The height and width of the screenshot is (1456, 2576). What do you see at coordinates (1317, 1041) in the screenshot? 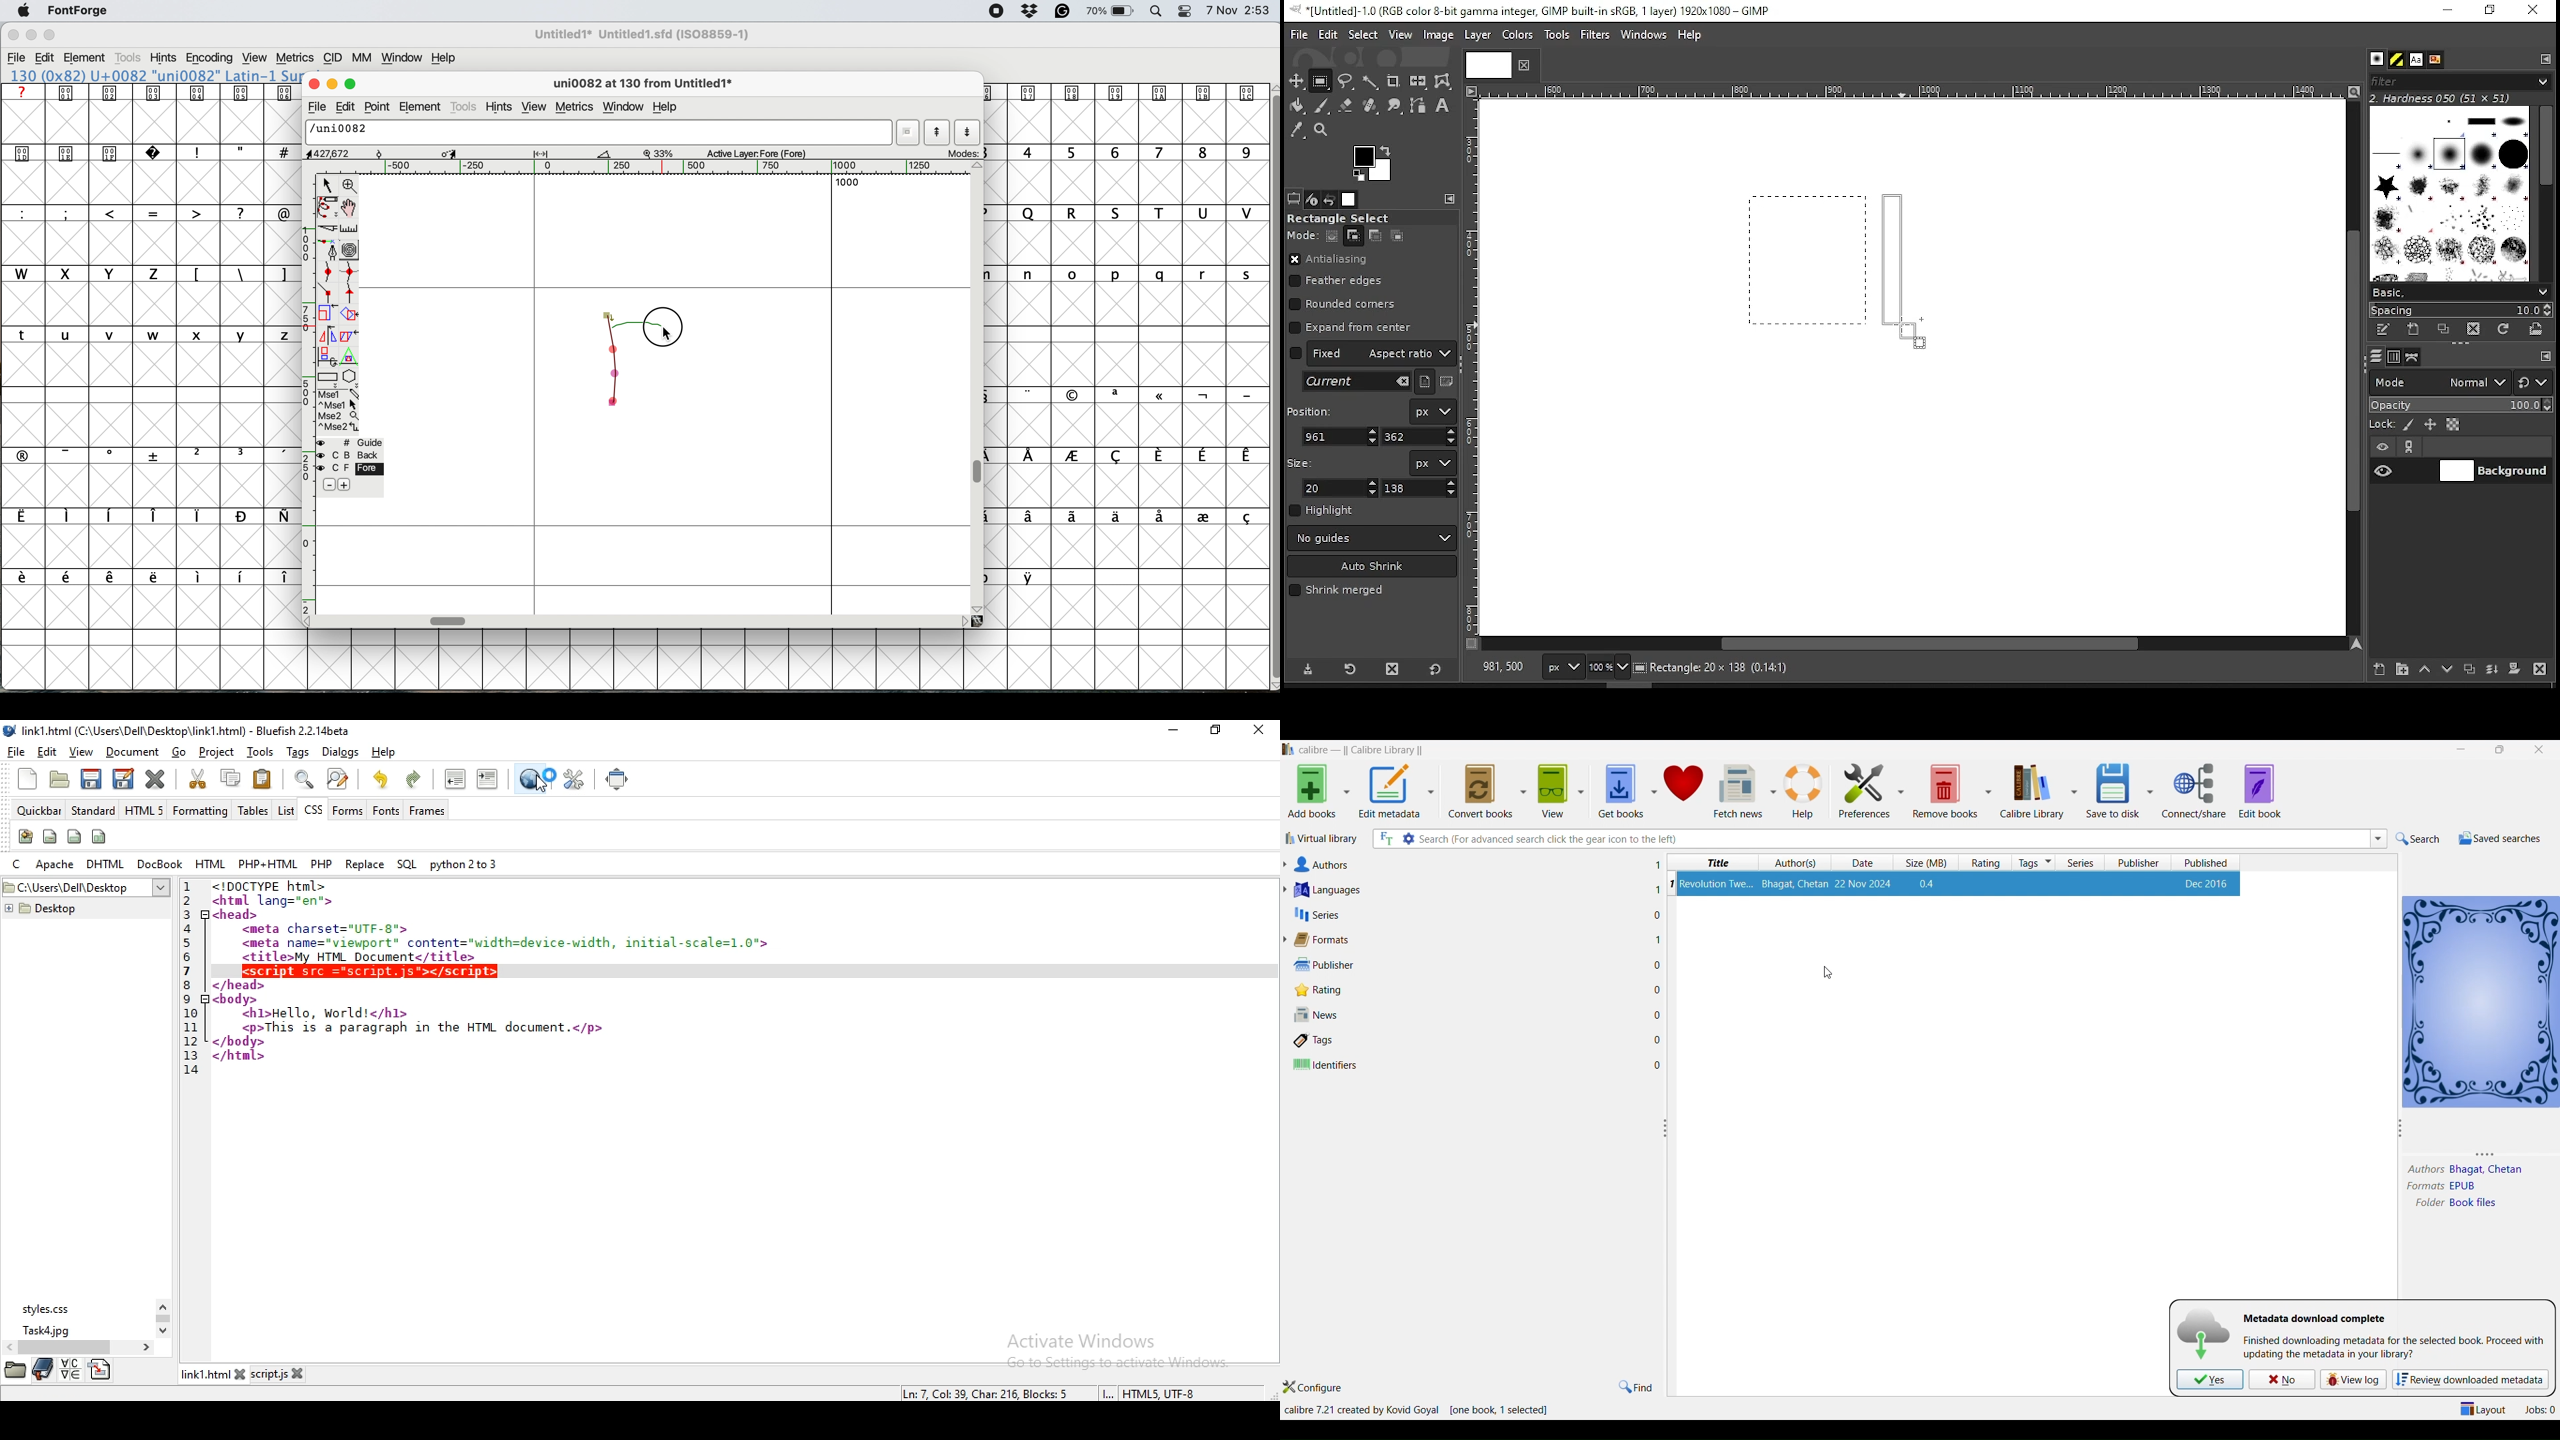
I see `tags` at bounding box center [1317, 1041].